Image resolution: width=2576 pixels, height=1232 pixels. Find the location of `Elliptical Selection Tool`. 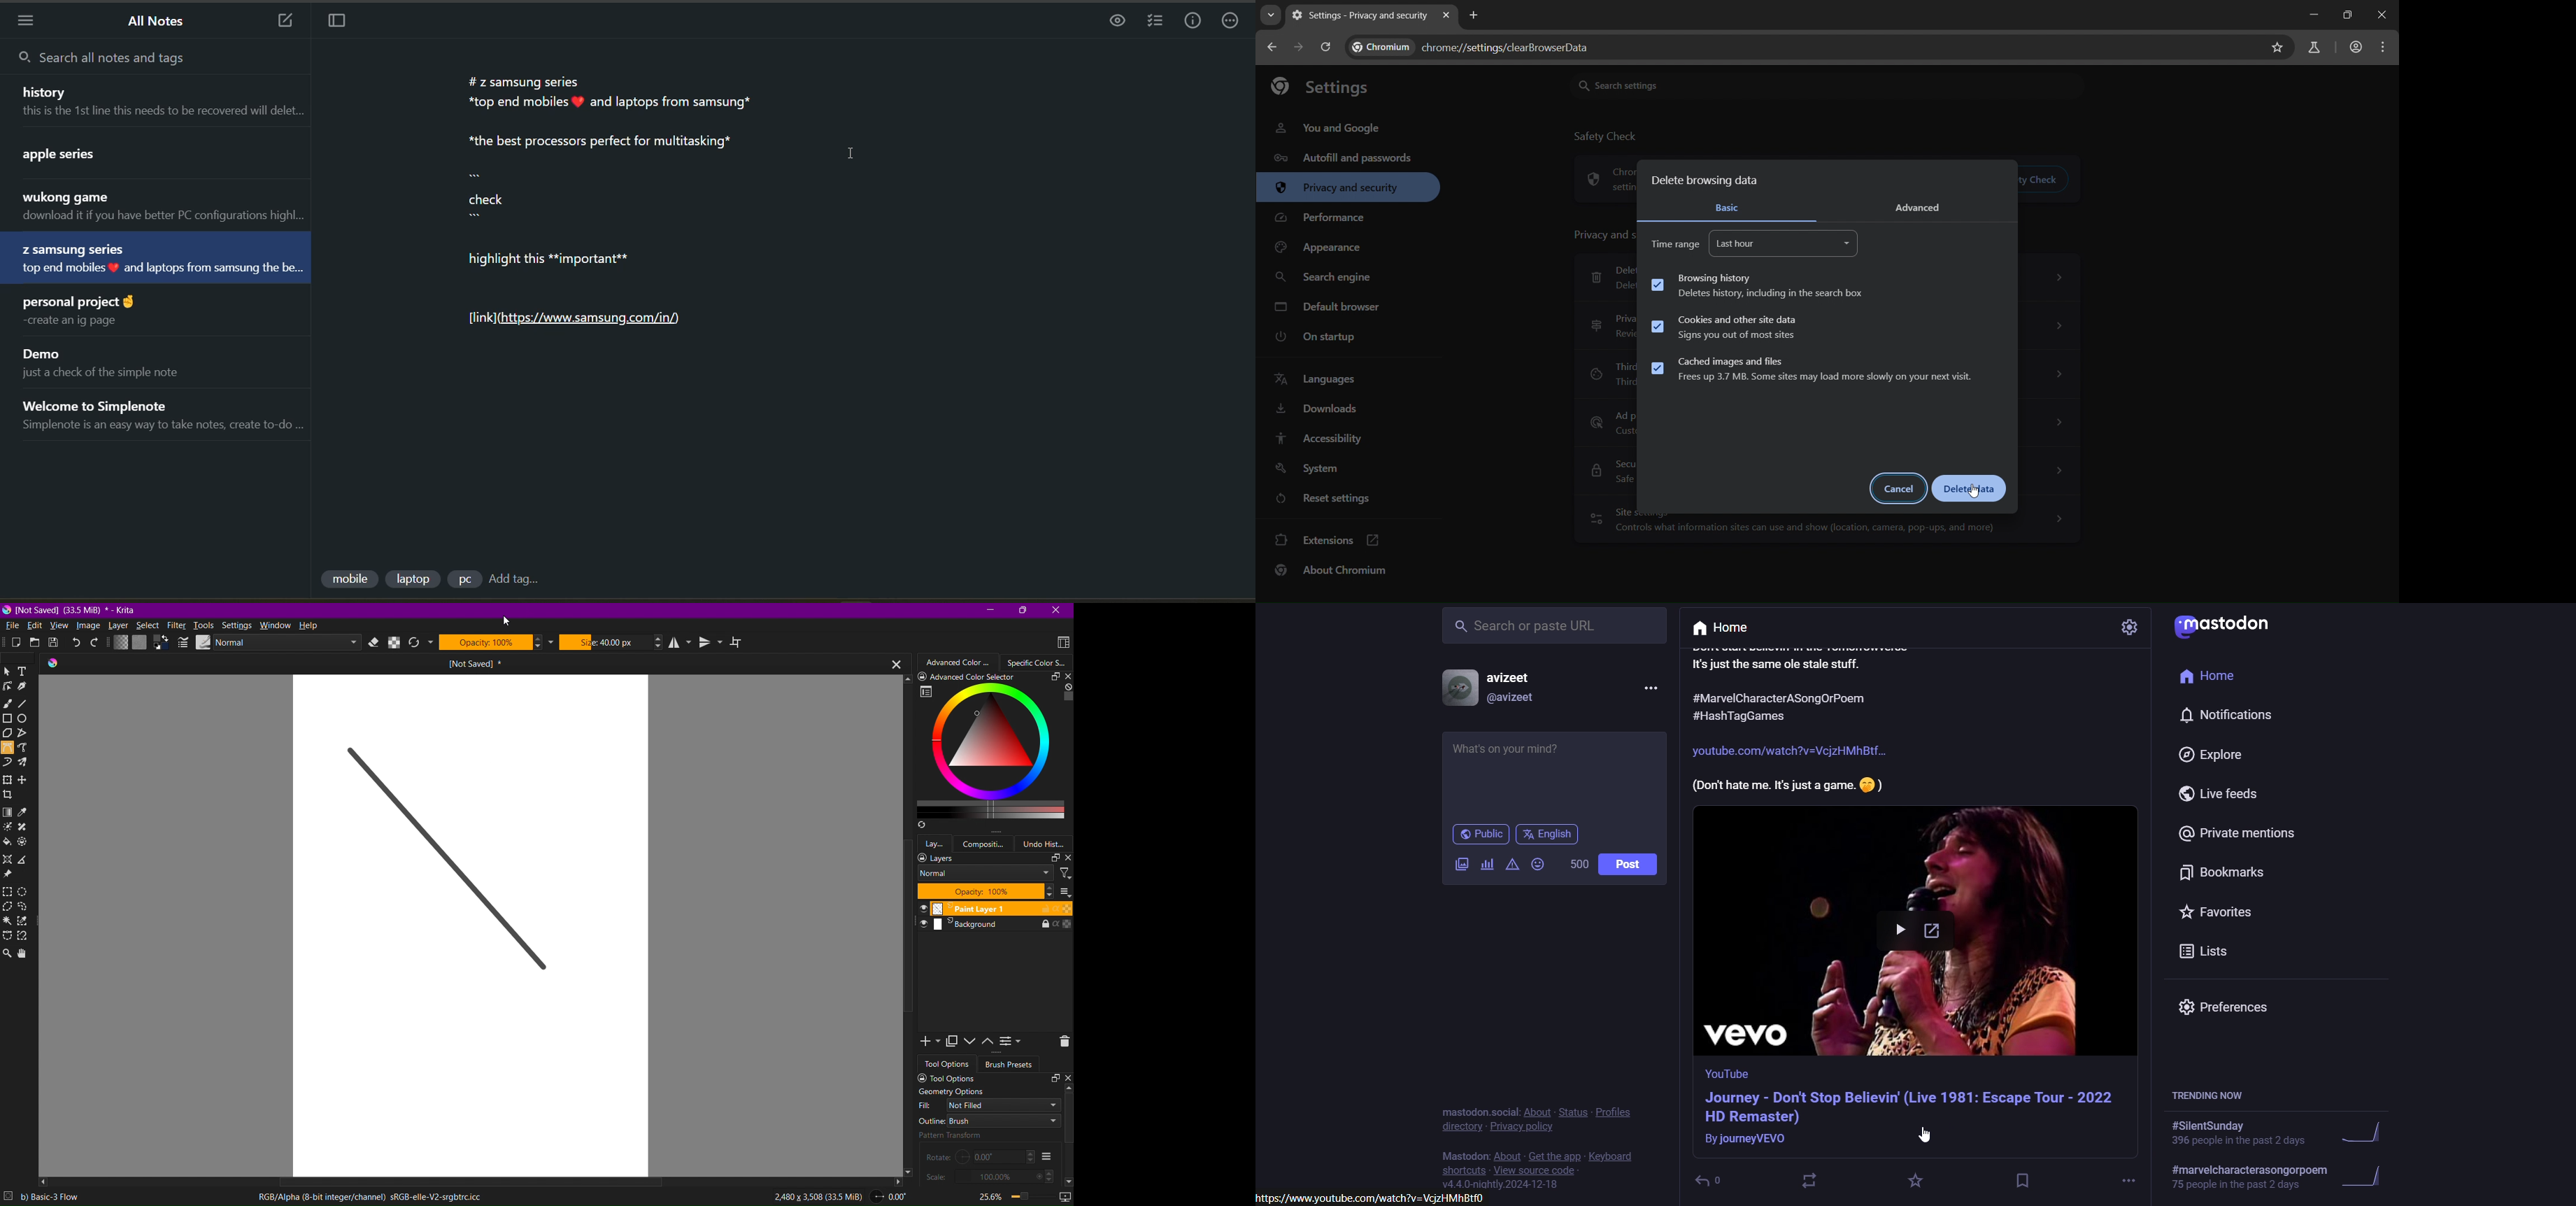

Elliptical Selection Tool is located at coordinates (27, 891).